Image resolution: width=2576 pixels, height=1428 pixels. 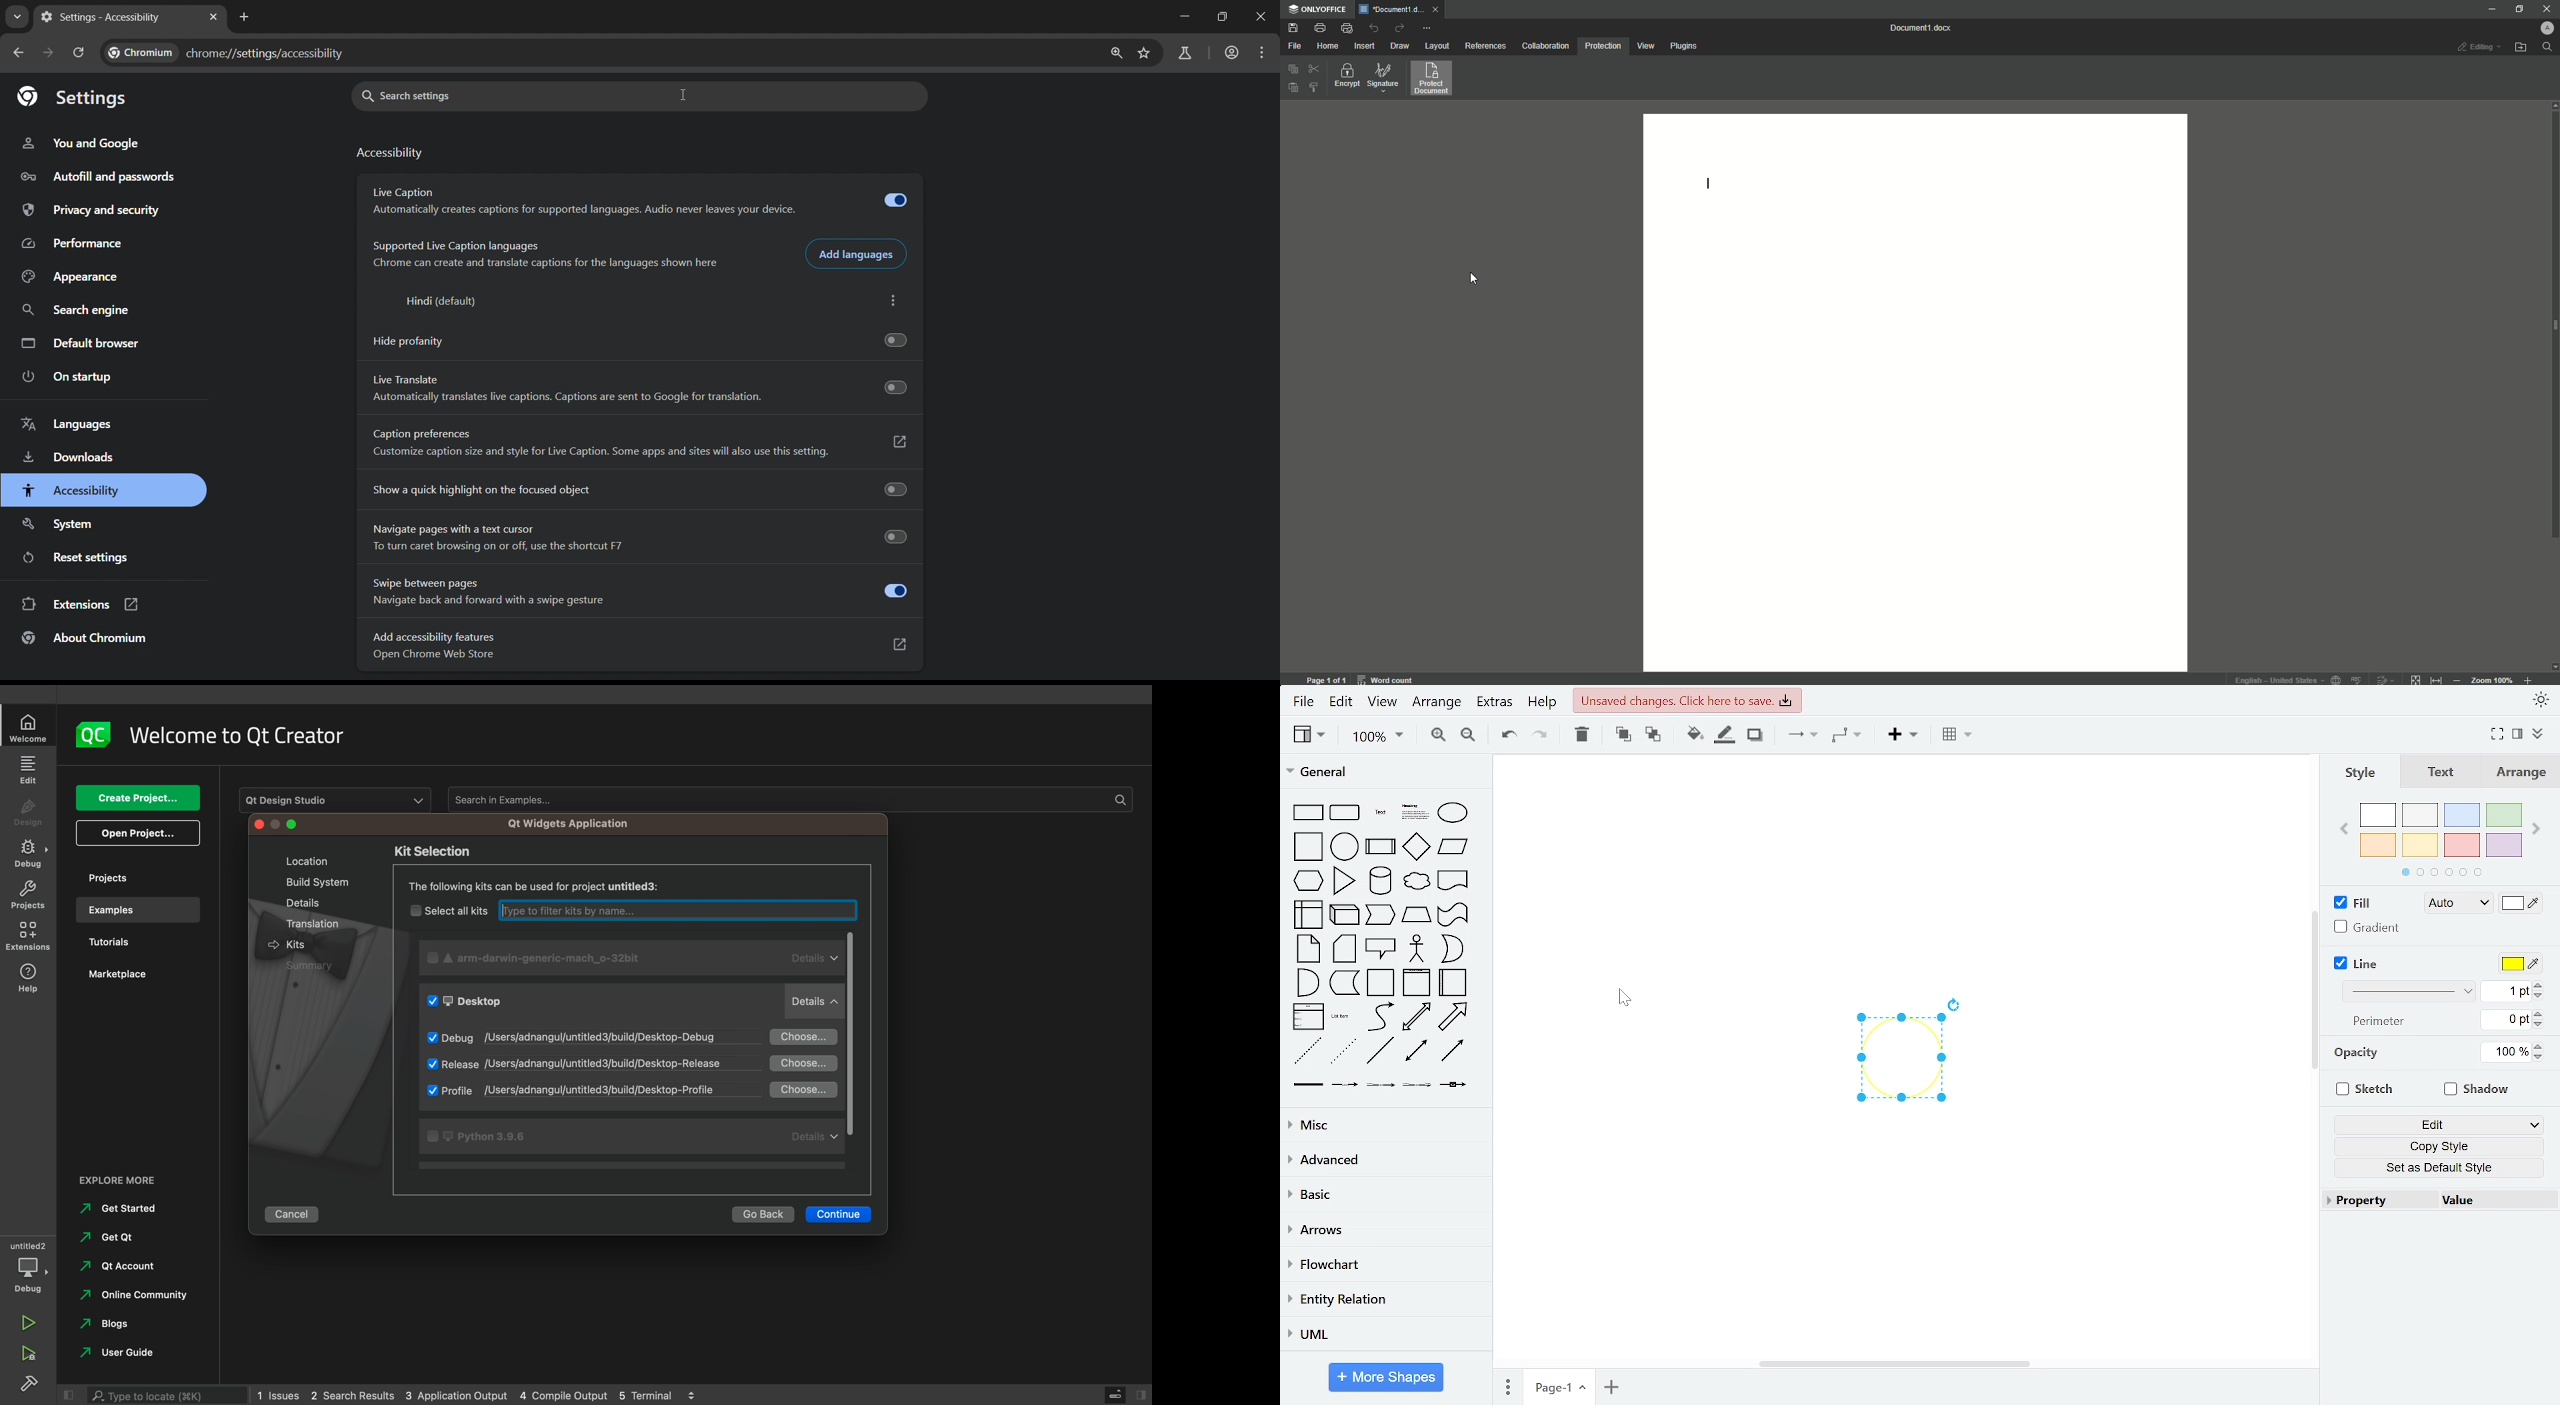 What do you see at coordinates (115, 1270) in the screenshot?
I see `qt account` at bounding box center [115, 1270].